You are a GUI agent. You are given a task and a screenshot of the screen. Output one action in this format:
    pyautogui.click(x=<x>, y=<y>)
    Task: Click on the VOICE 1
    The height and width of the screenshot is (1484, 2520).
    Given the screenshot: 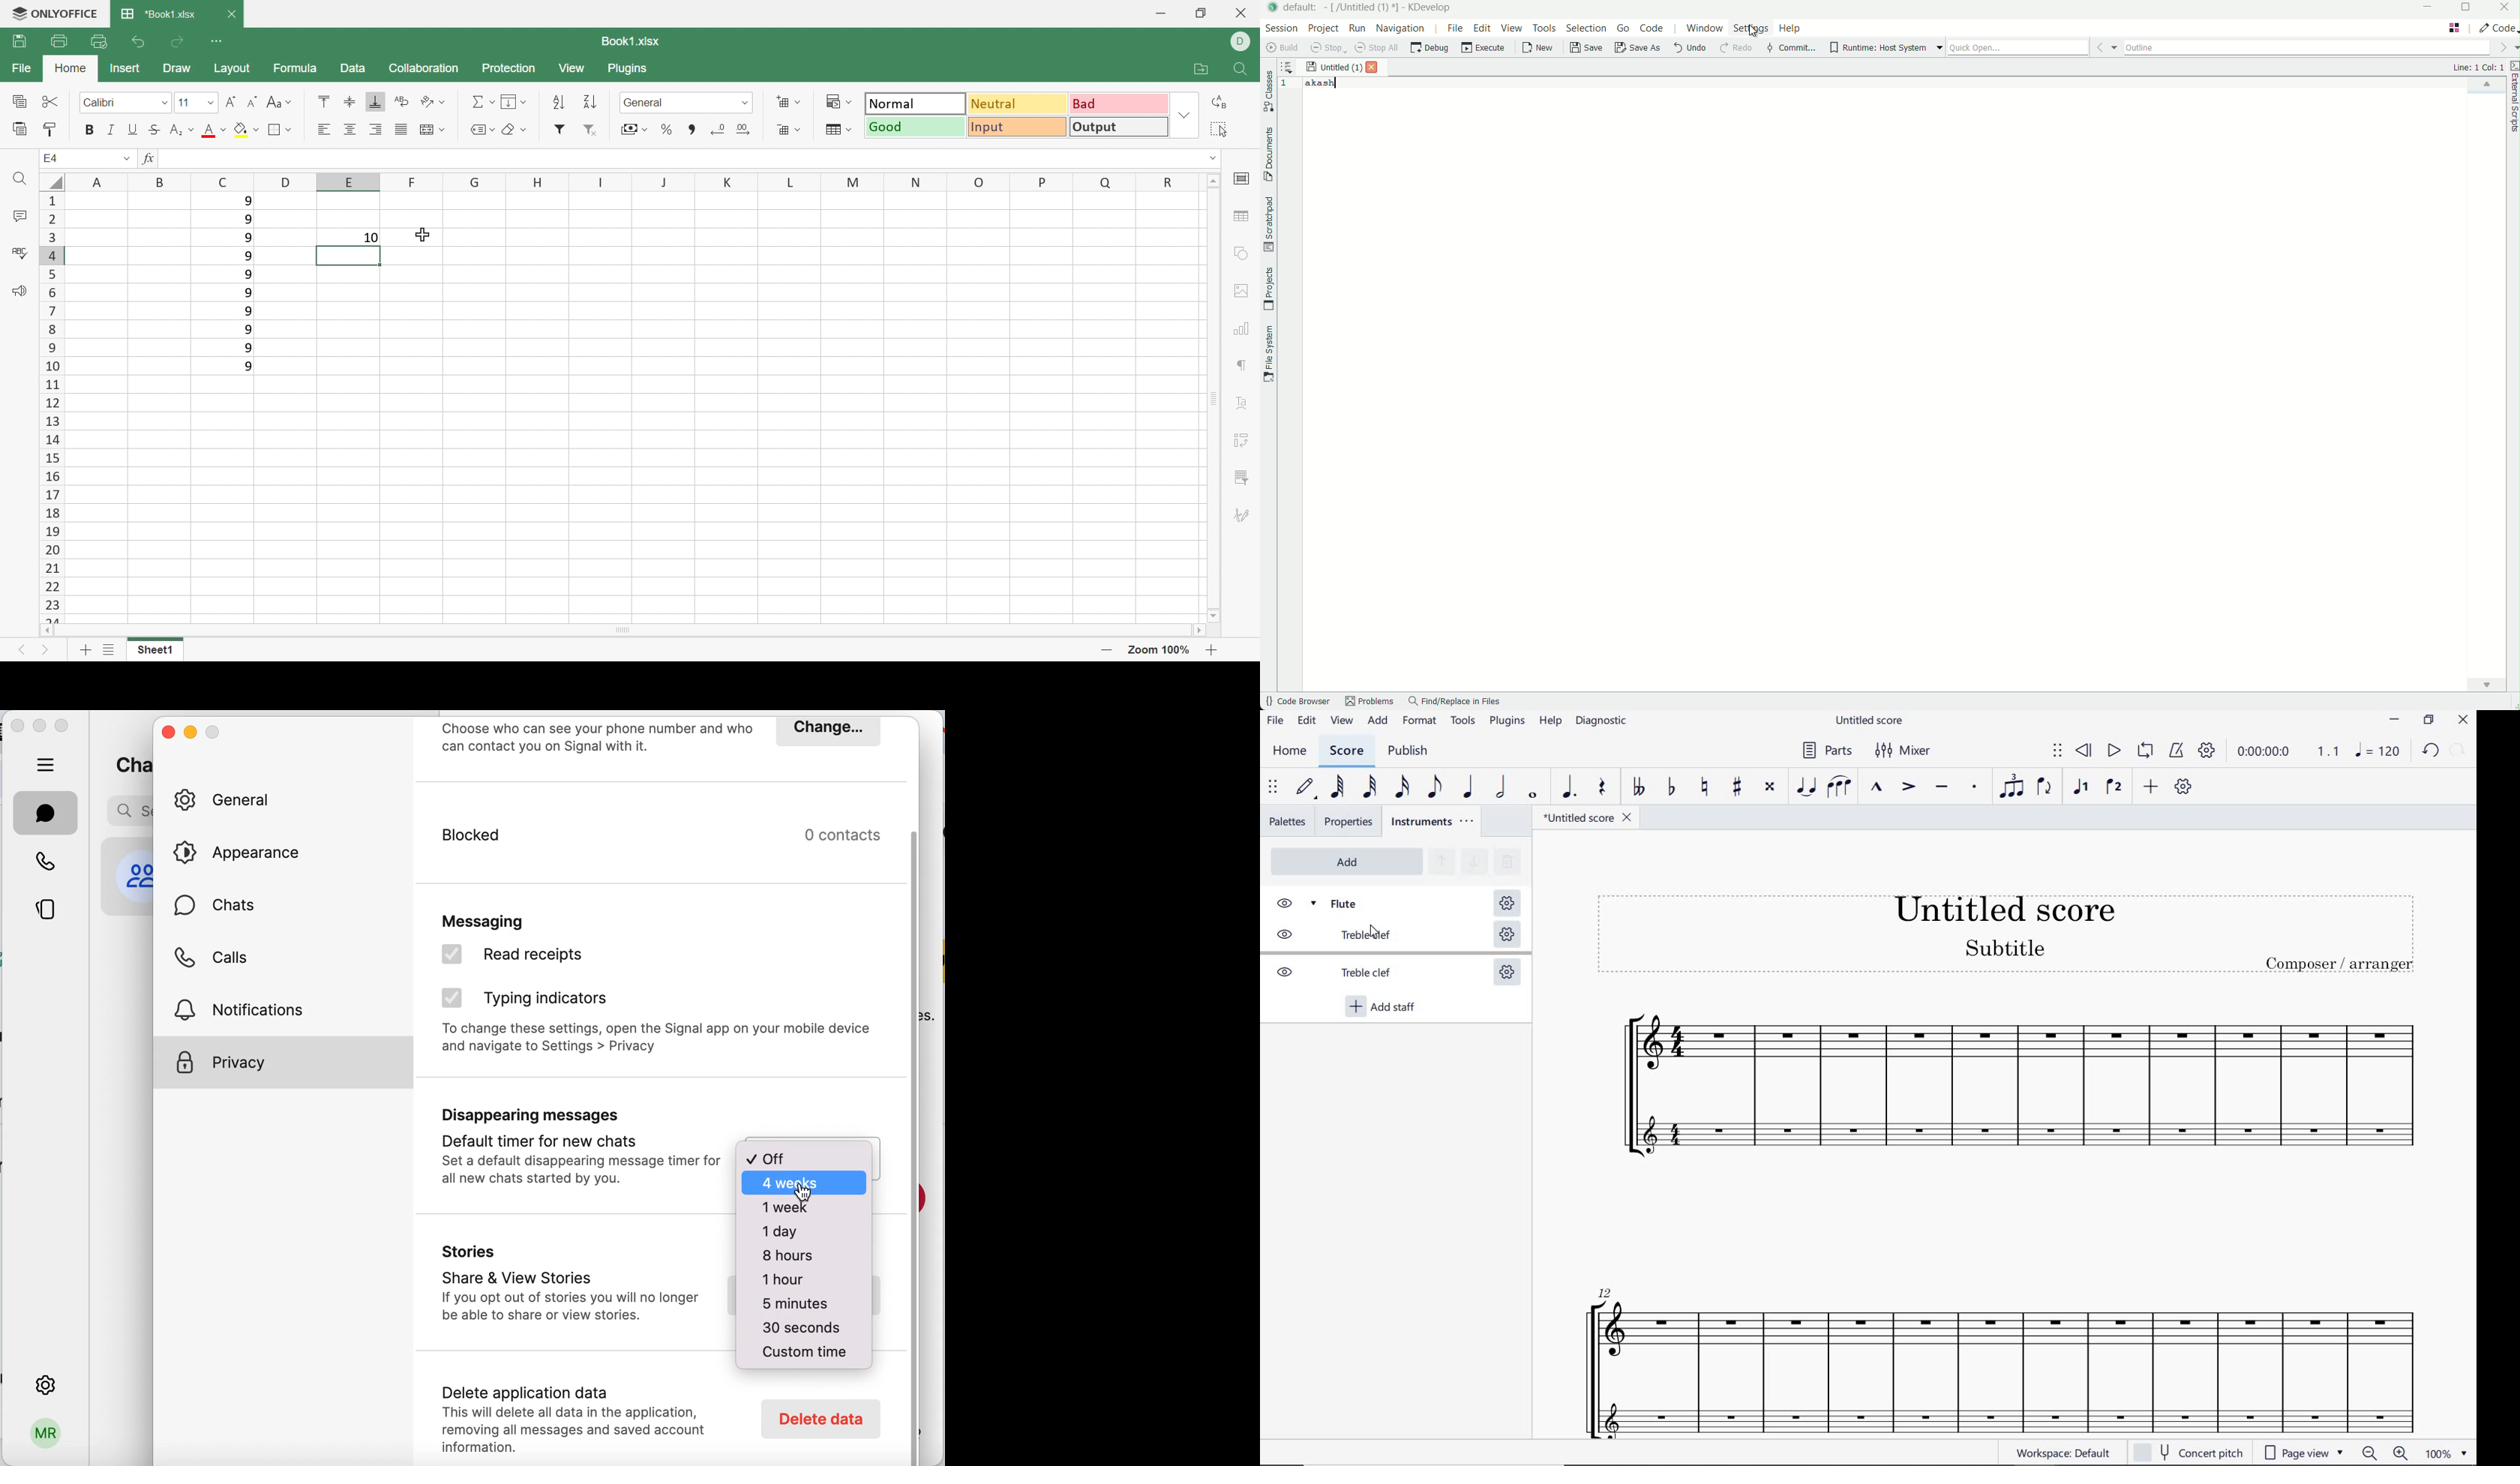 What is the action you would take?
    pyautogui.click(x=2080, y=788)
    